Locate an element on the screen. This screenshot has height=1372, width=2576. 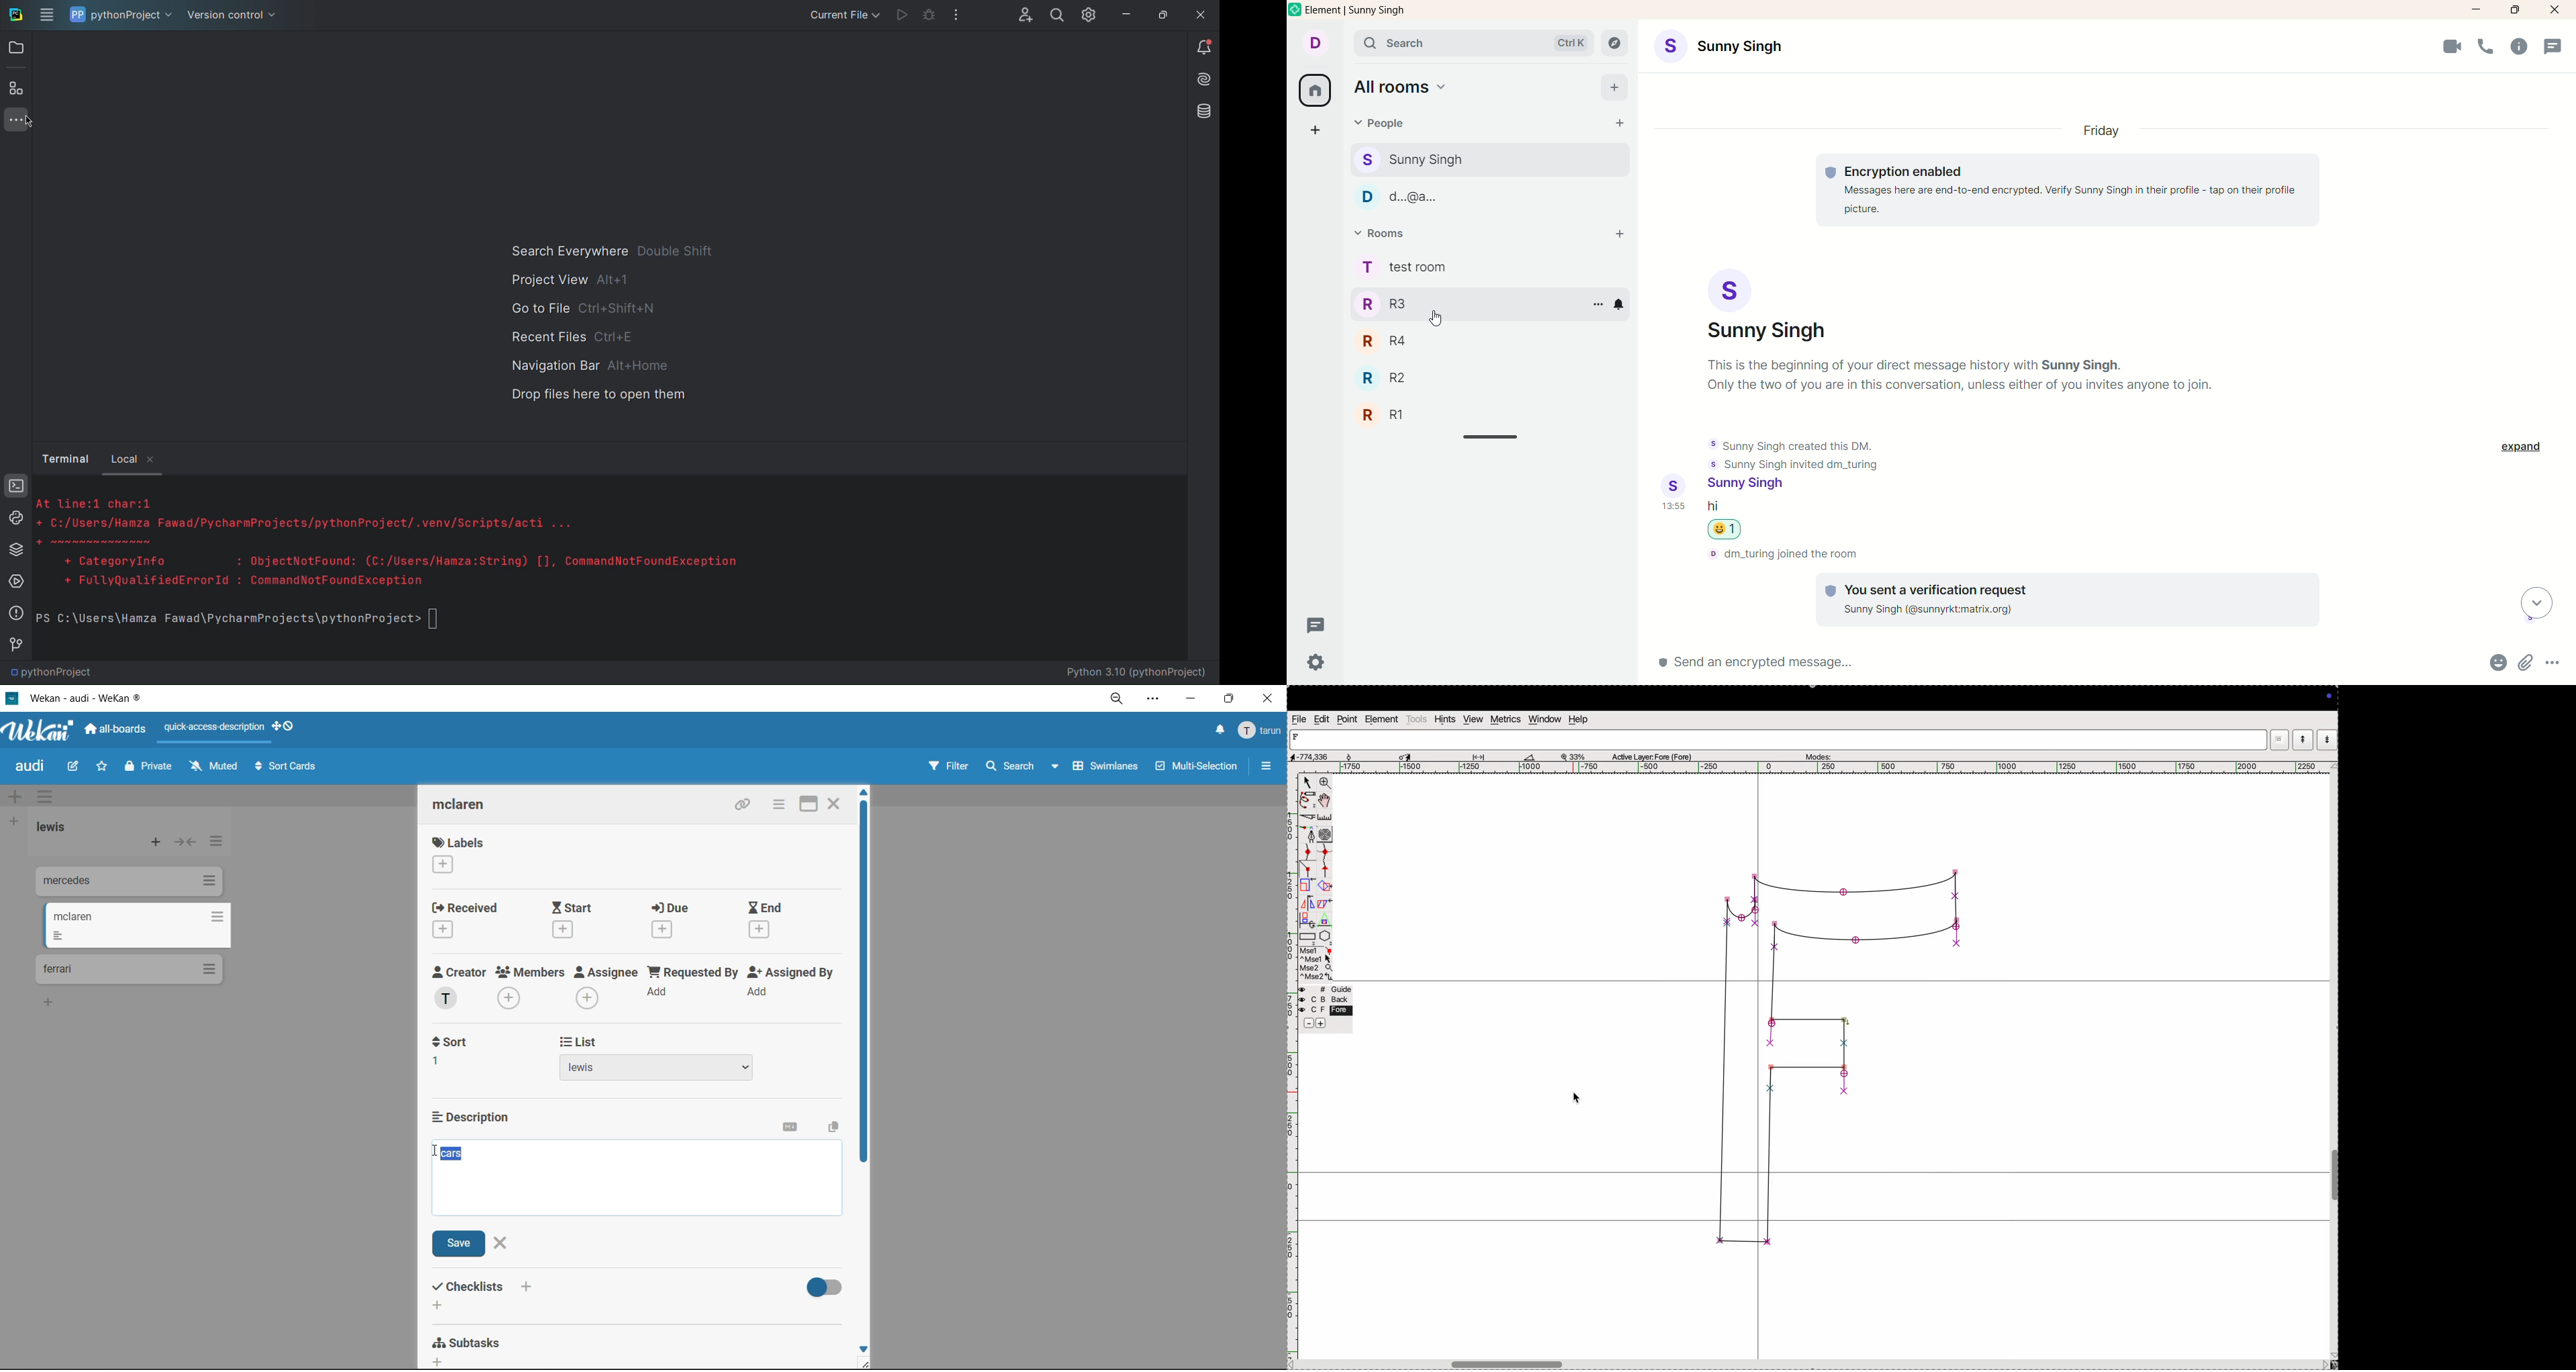
muted is located at coordinates (216, 766).